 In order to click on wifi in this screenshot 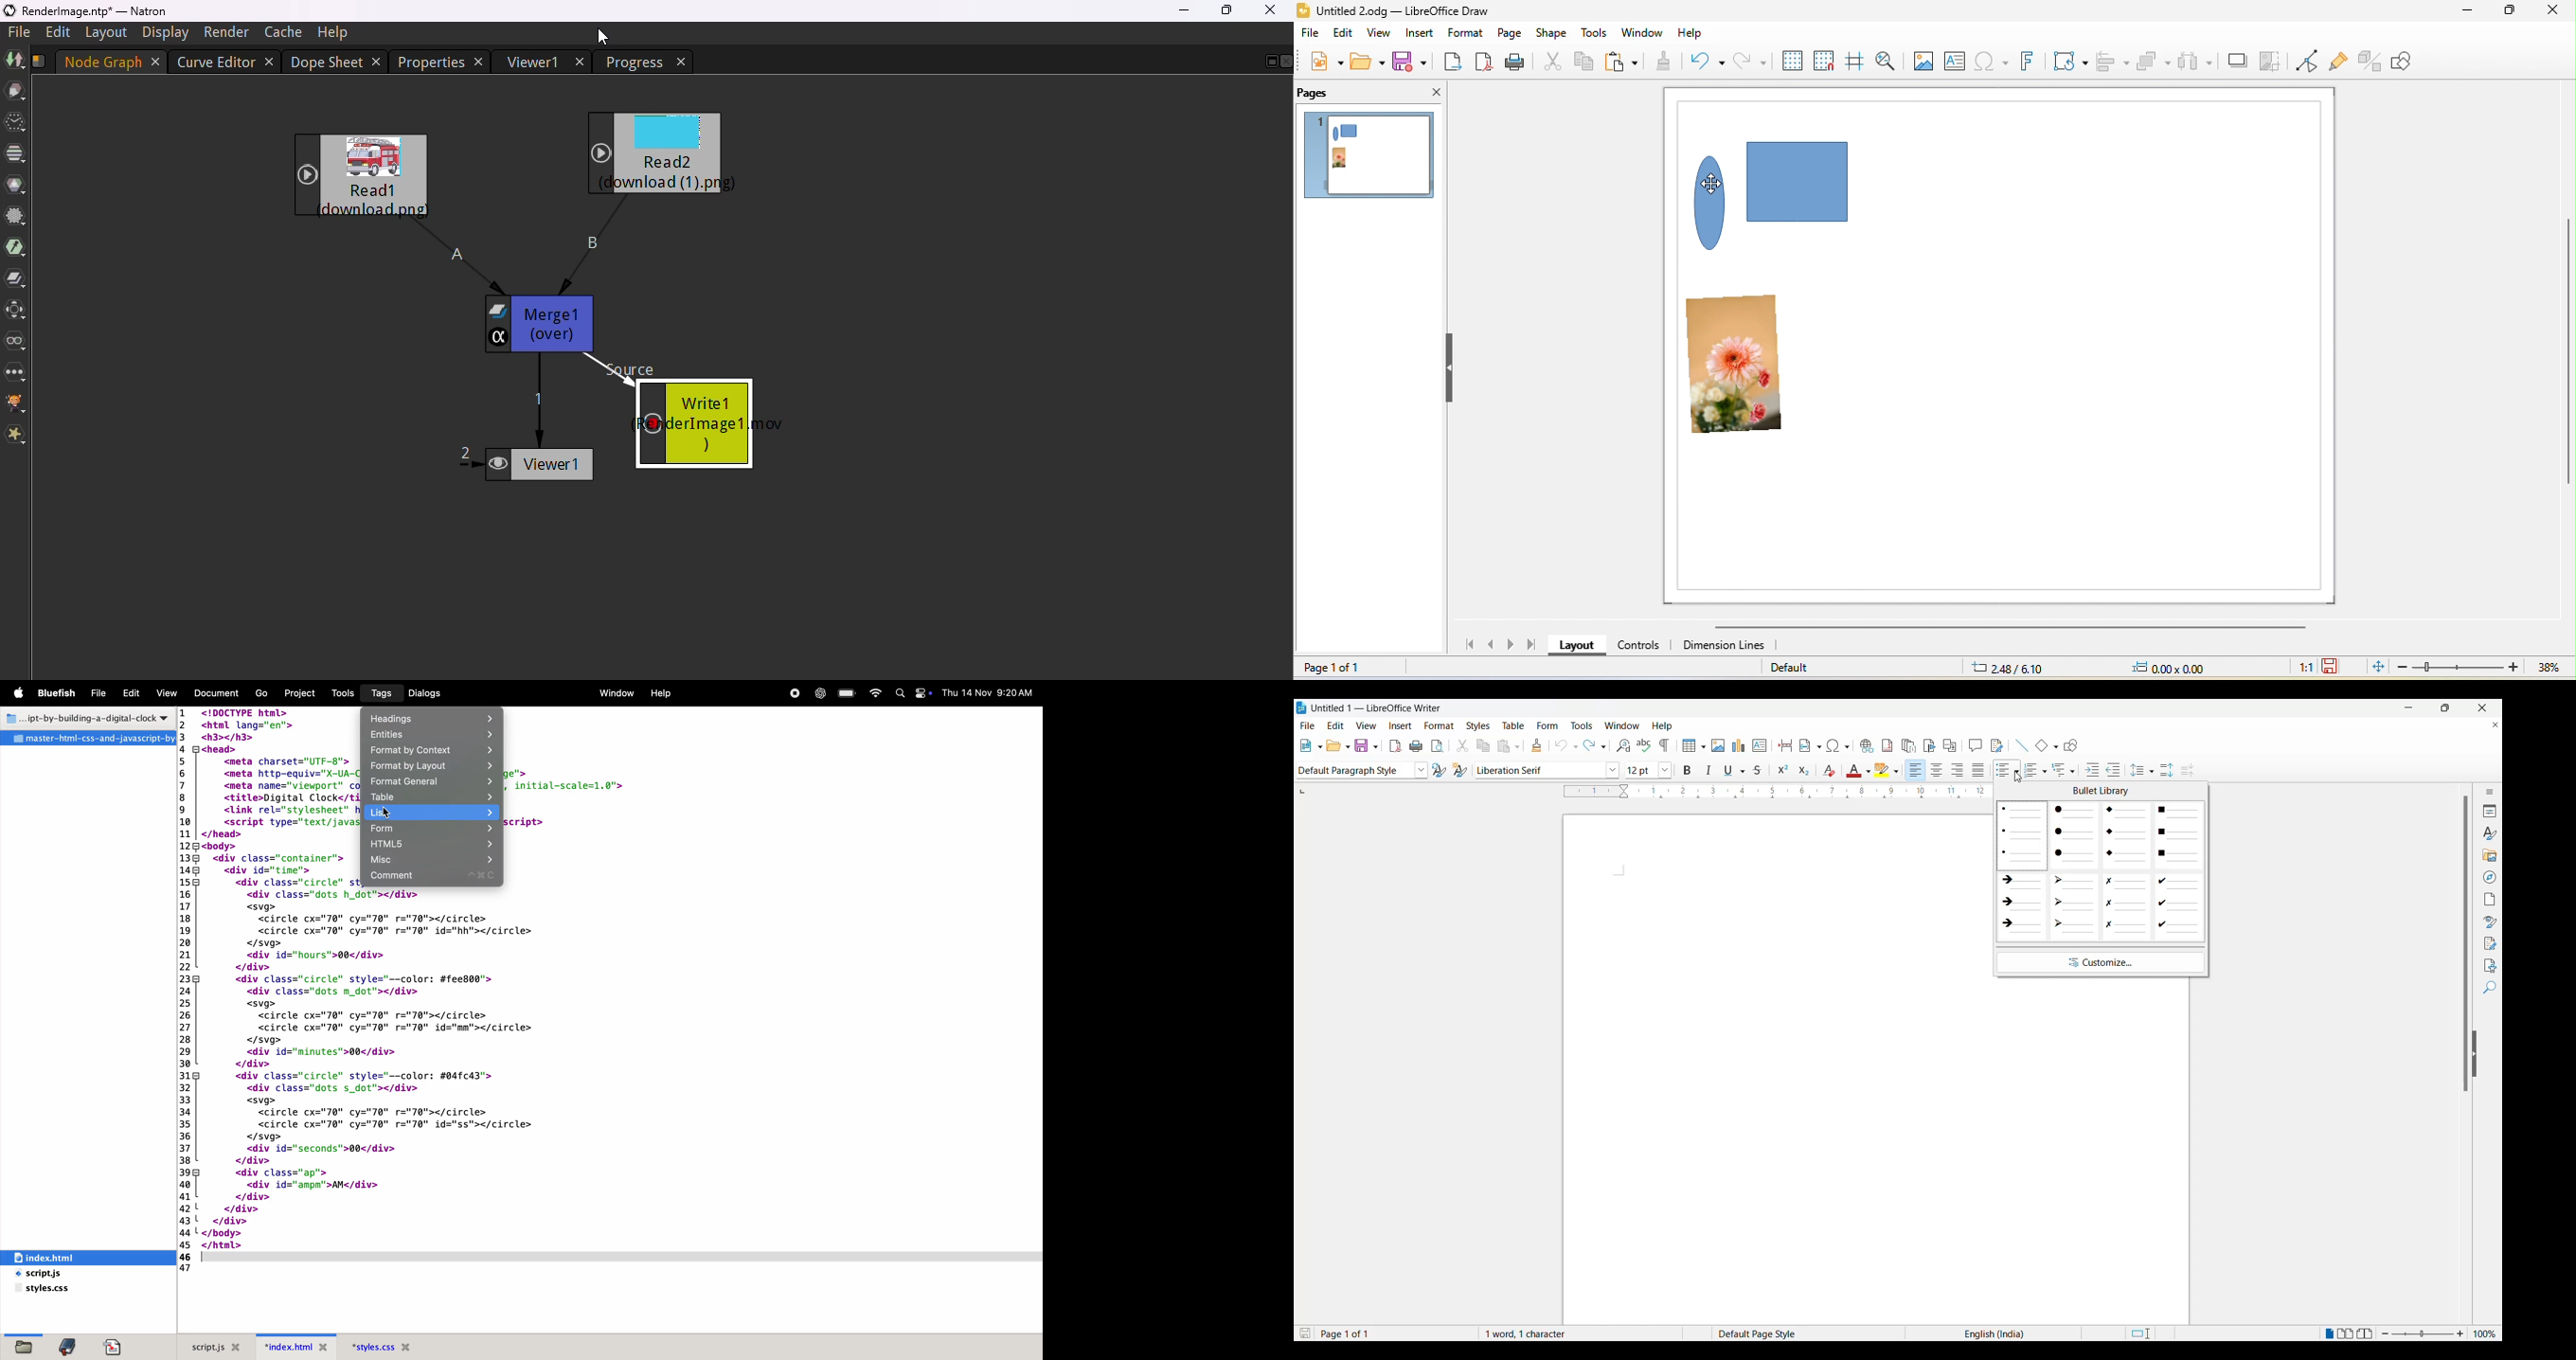, I will do `click(875, 694)`.